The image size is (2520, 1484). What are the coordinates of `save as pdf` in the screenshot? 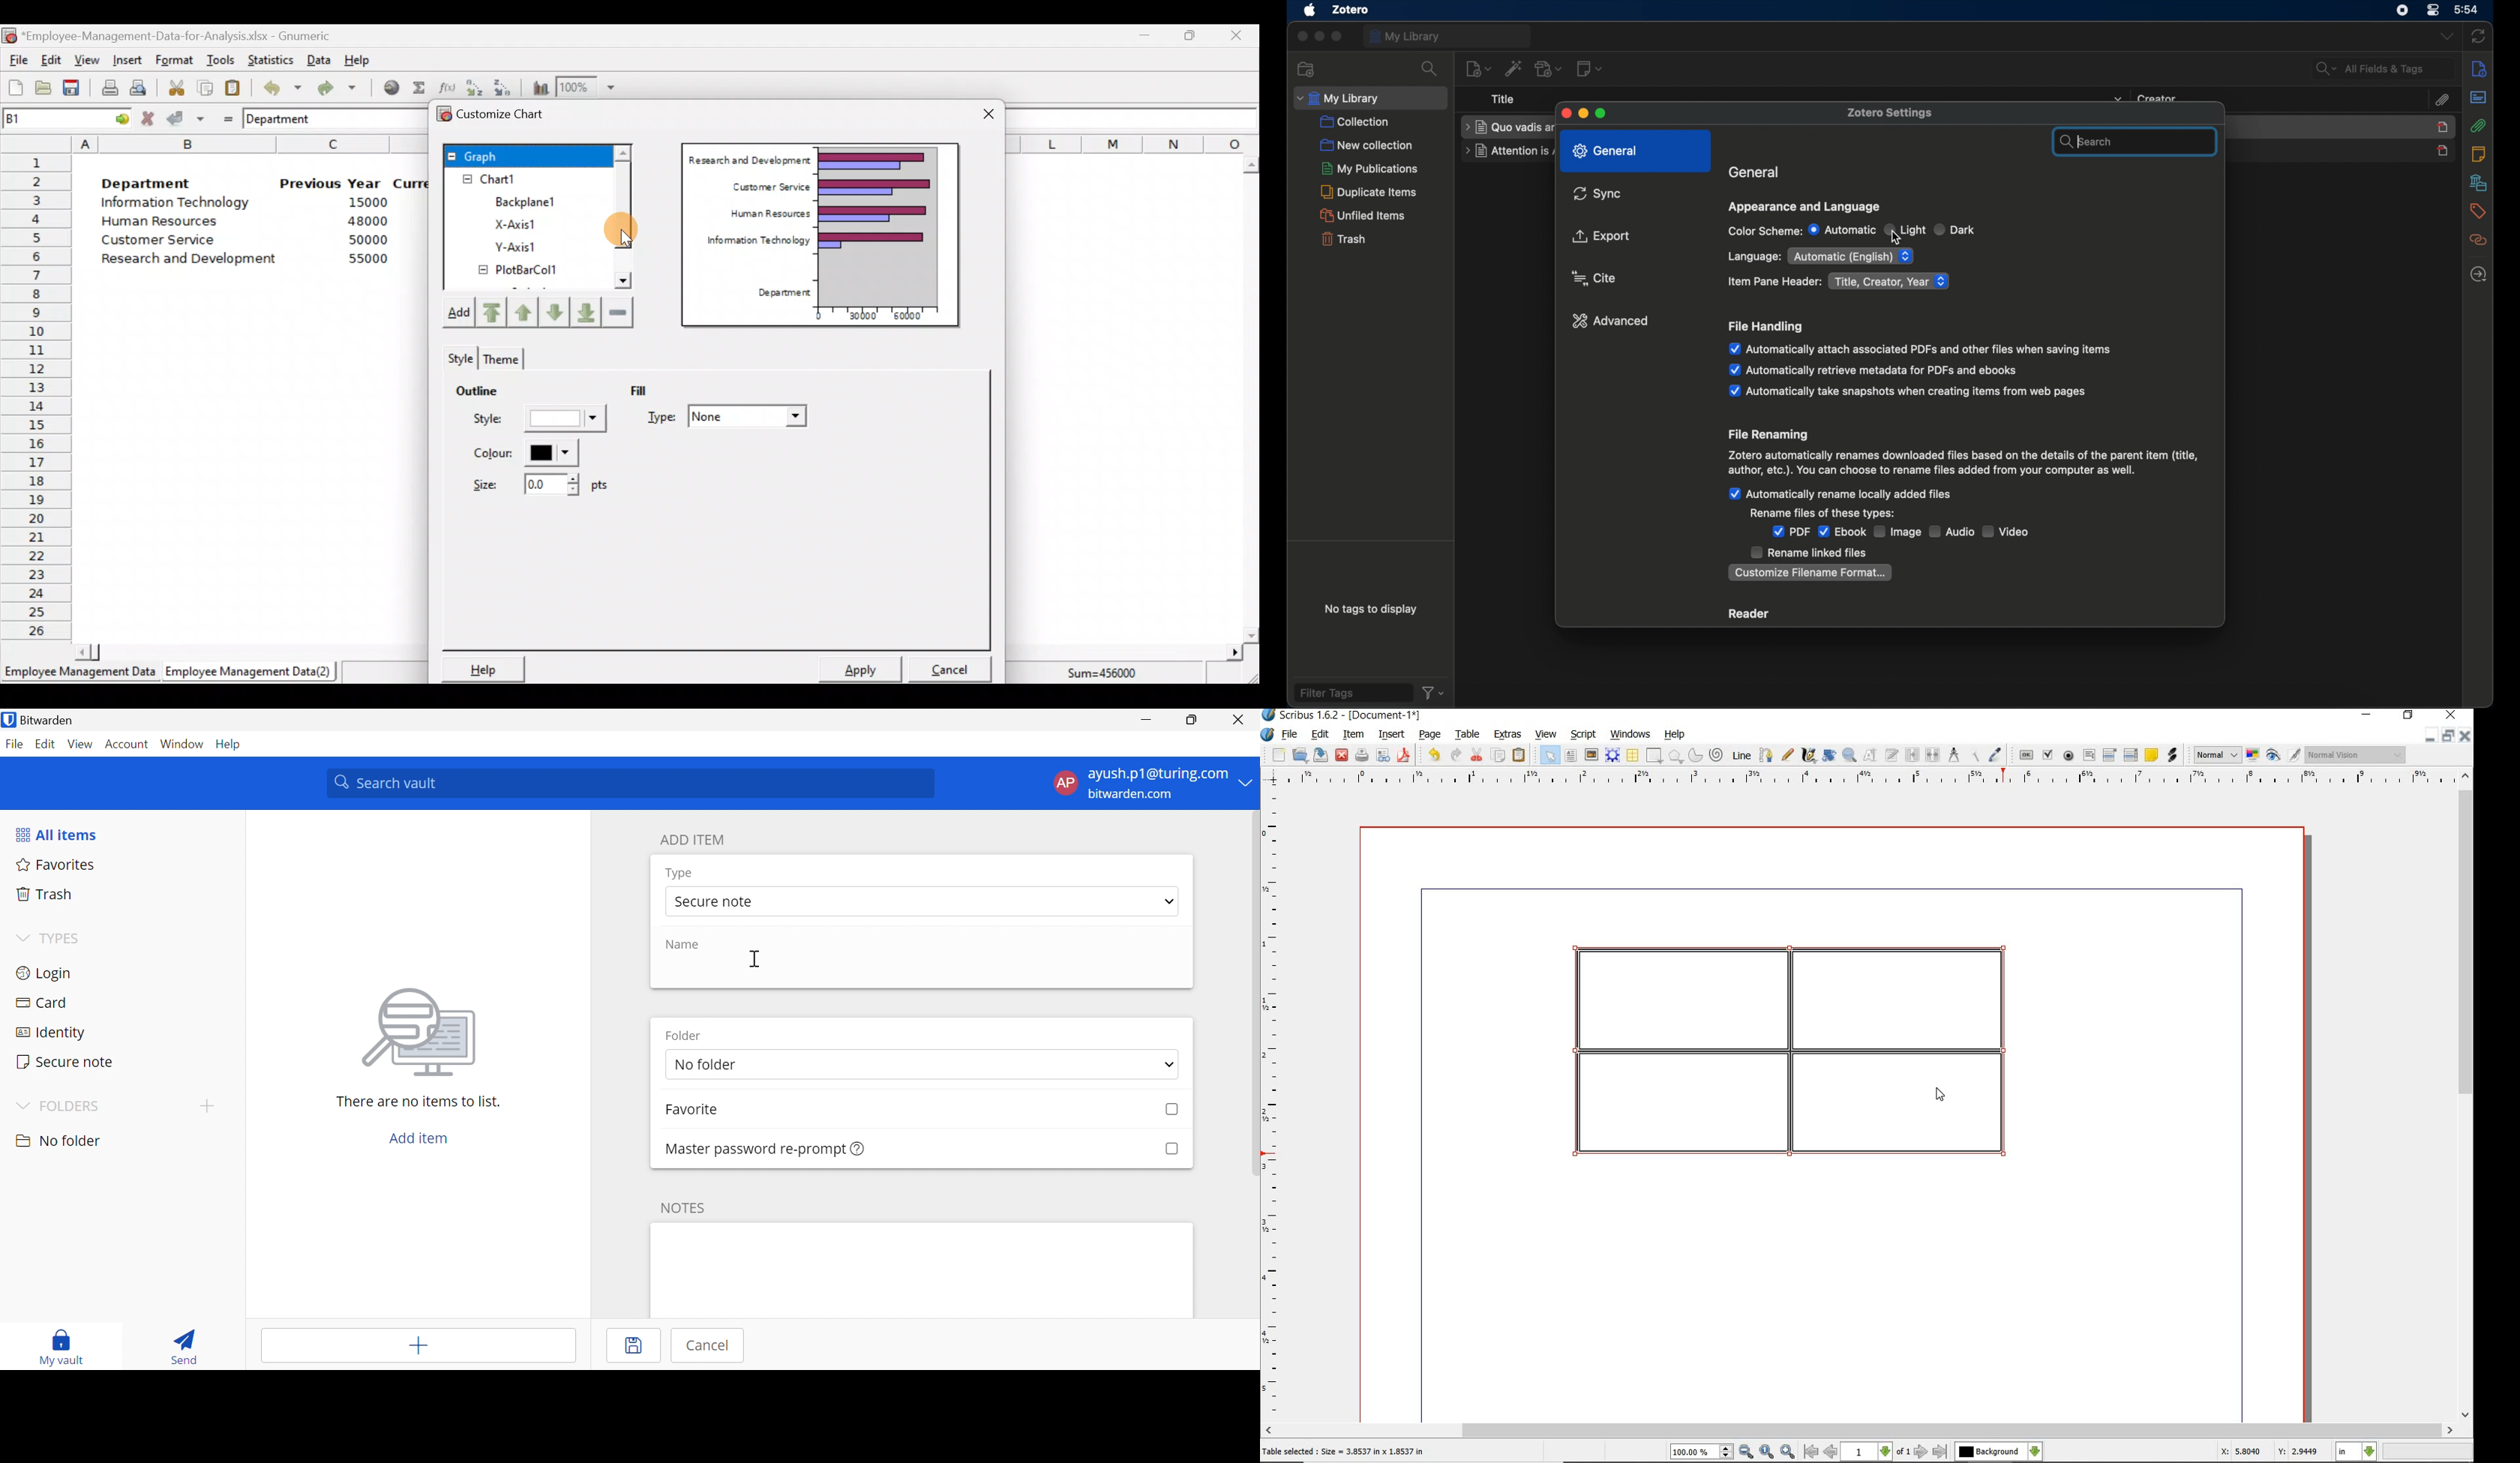 It's located at (1403, 755).